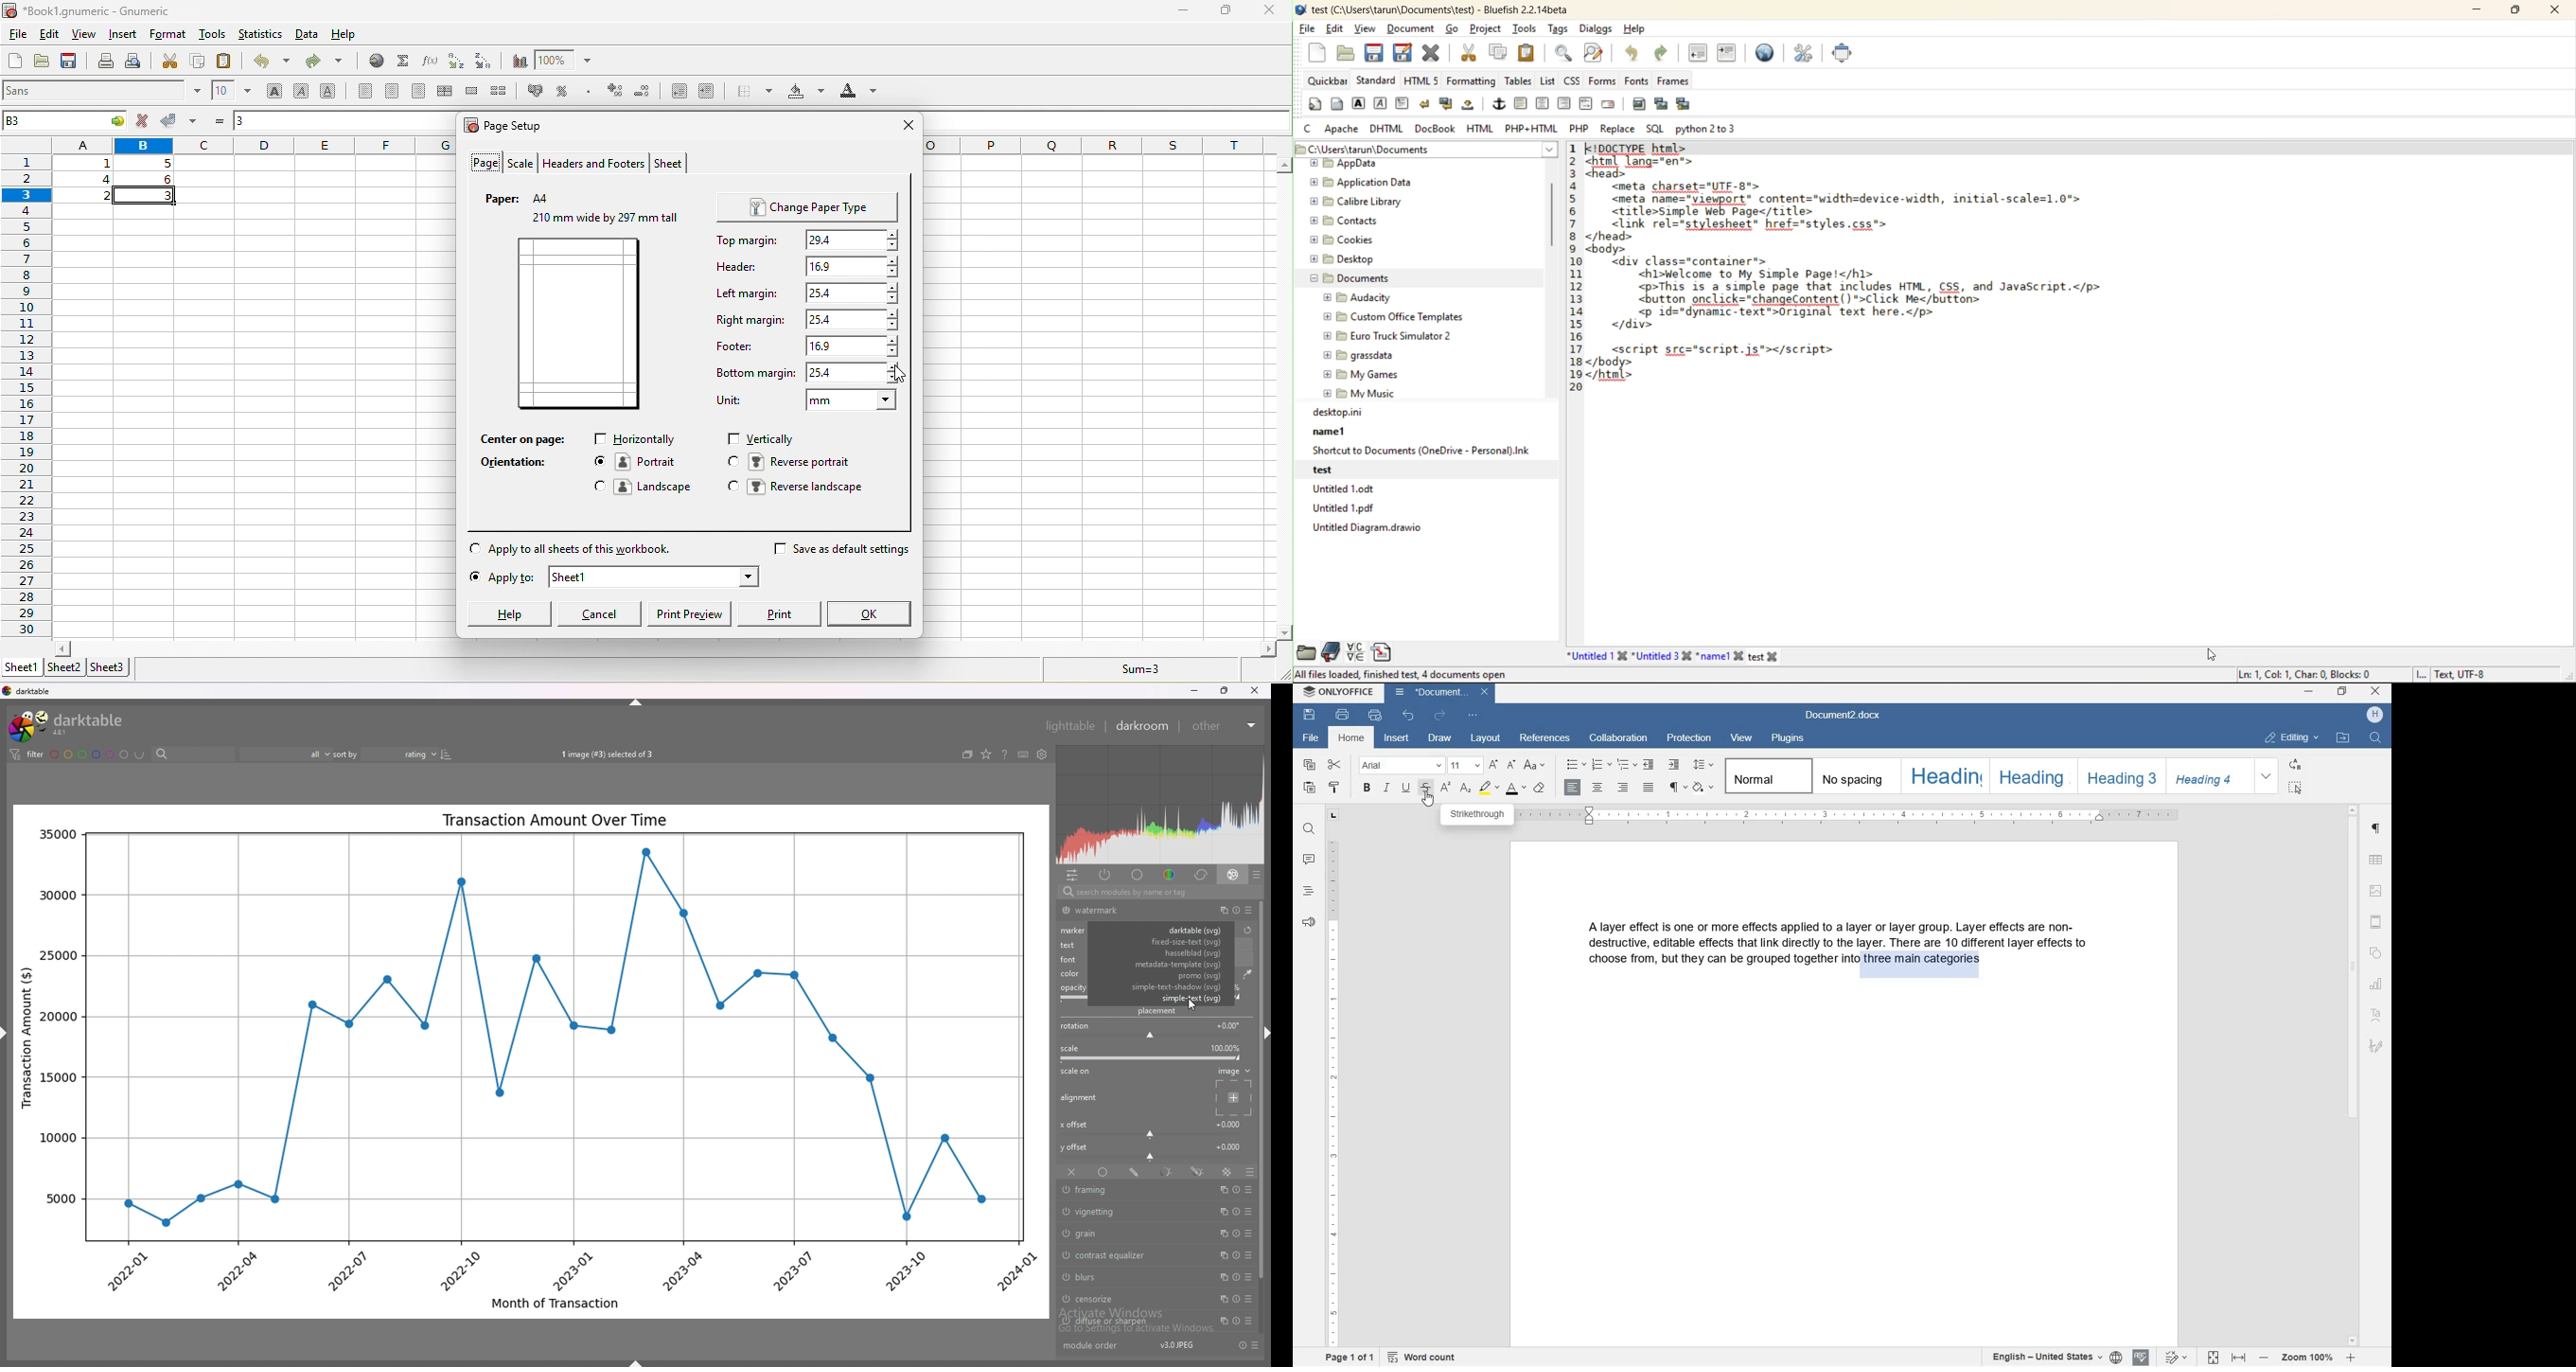  Describe the element at coordinates (2379, 1017) in the screenshot. I see `text art` at that location.